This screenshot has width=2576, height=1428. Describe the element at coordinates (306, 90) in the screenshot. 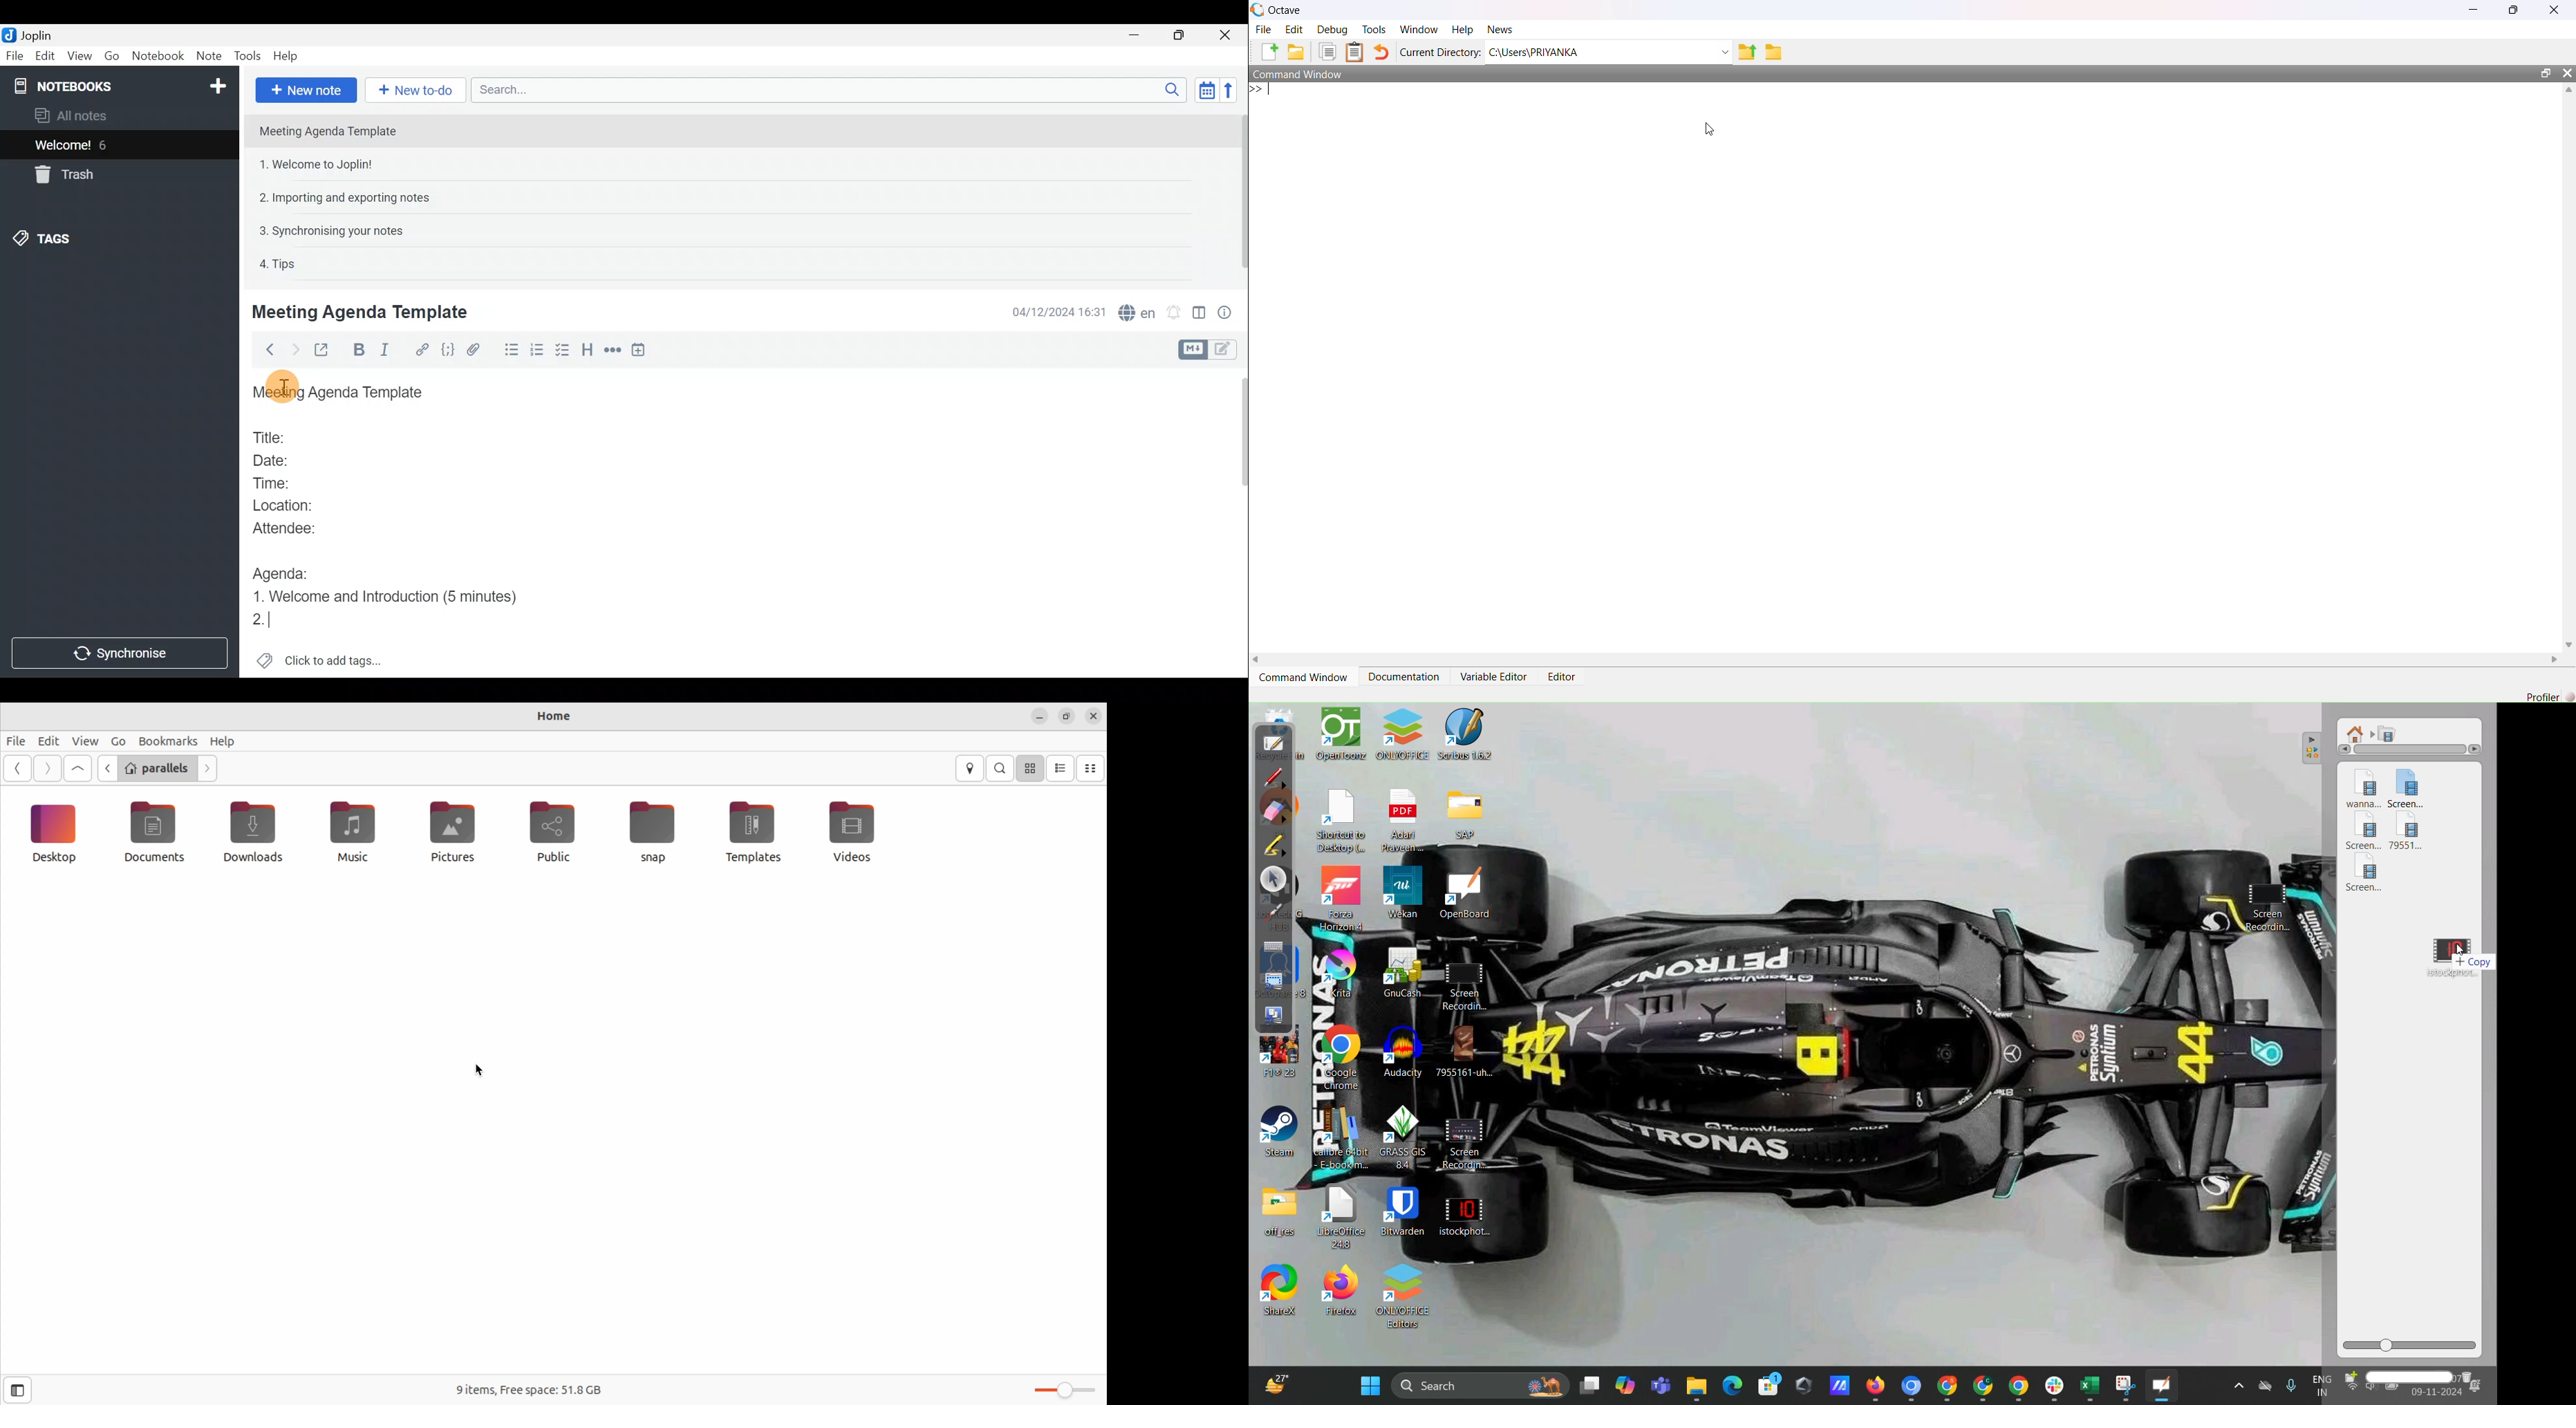

I see `New note` at that location.